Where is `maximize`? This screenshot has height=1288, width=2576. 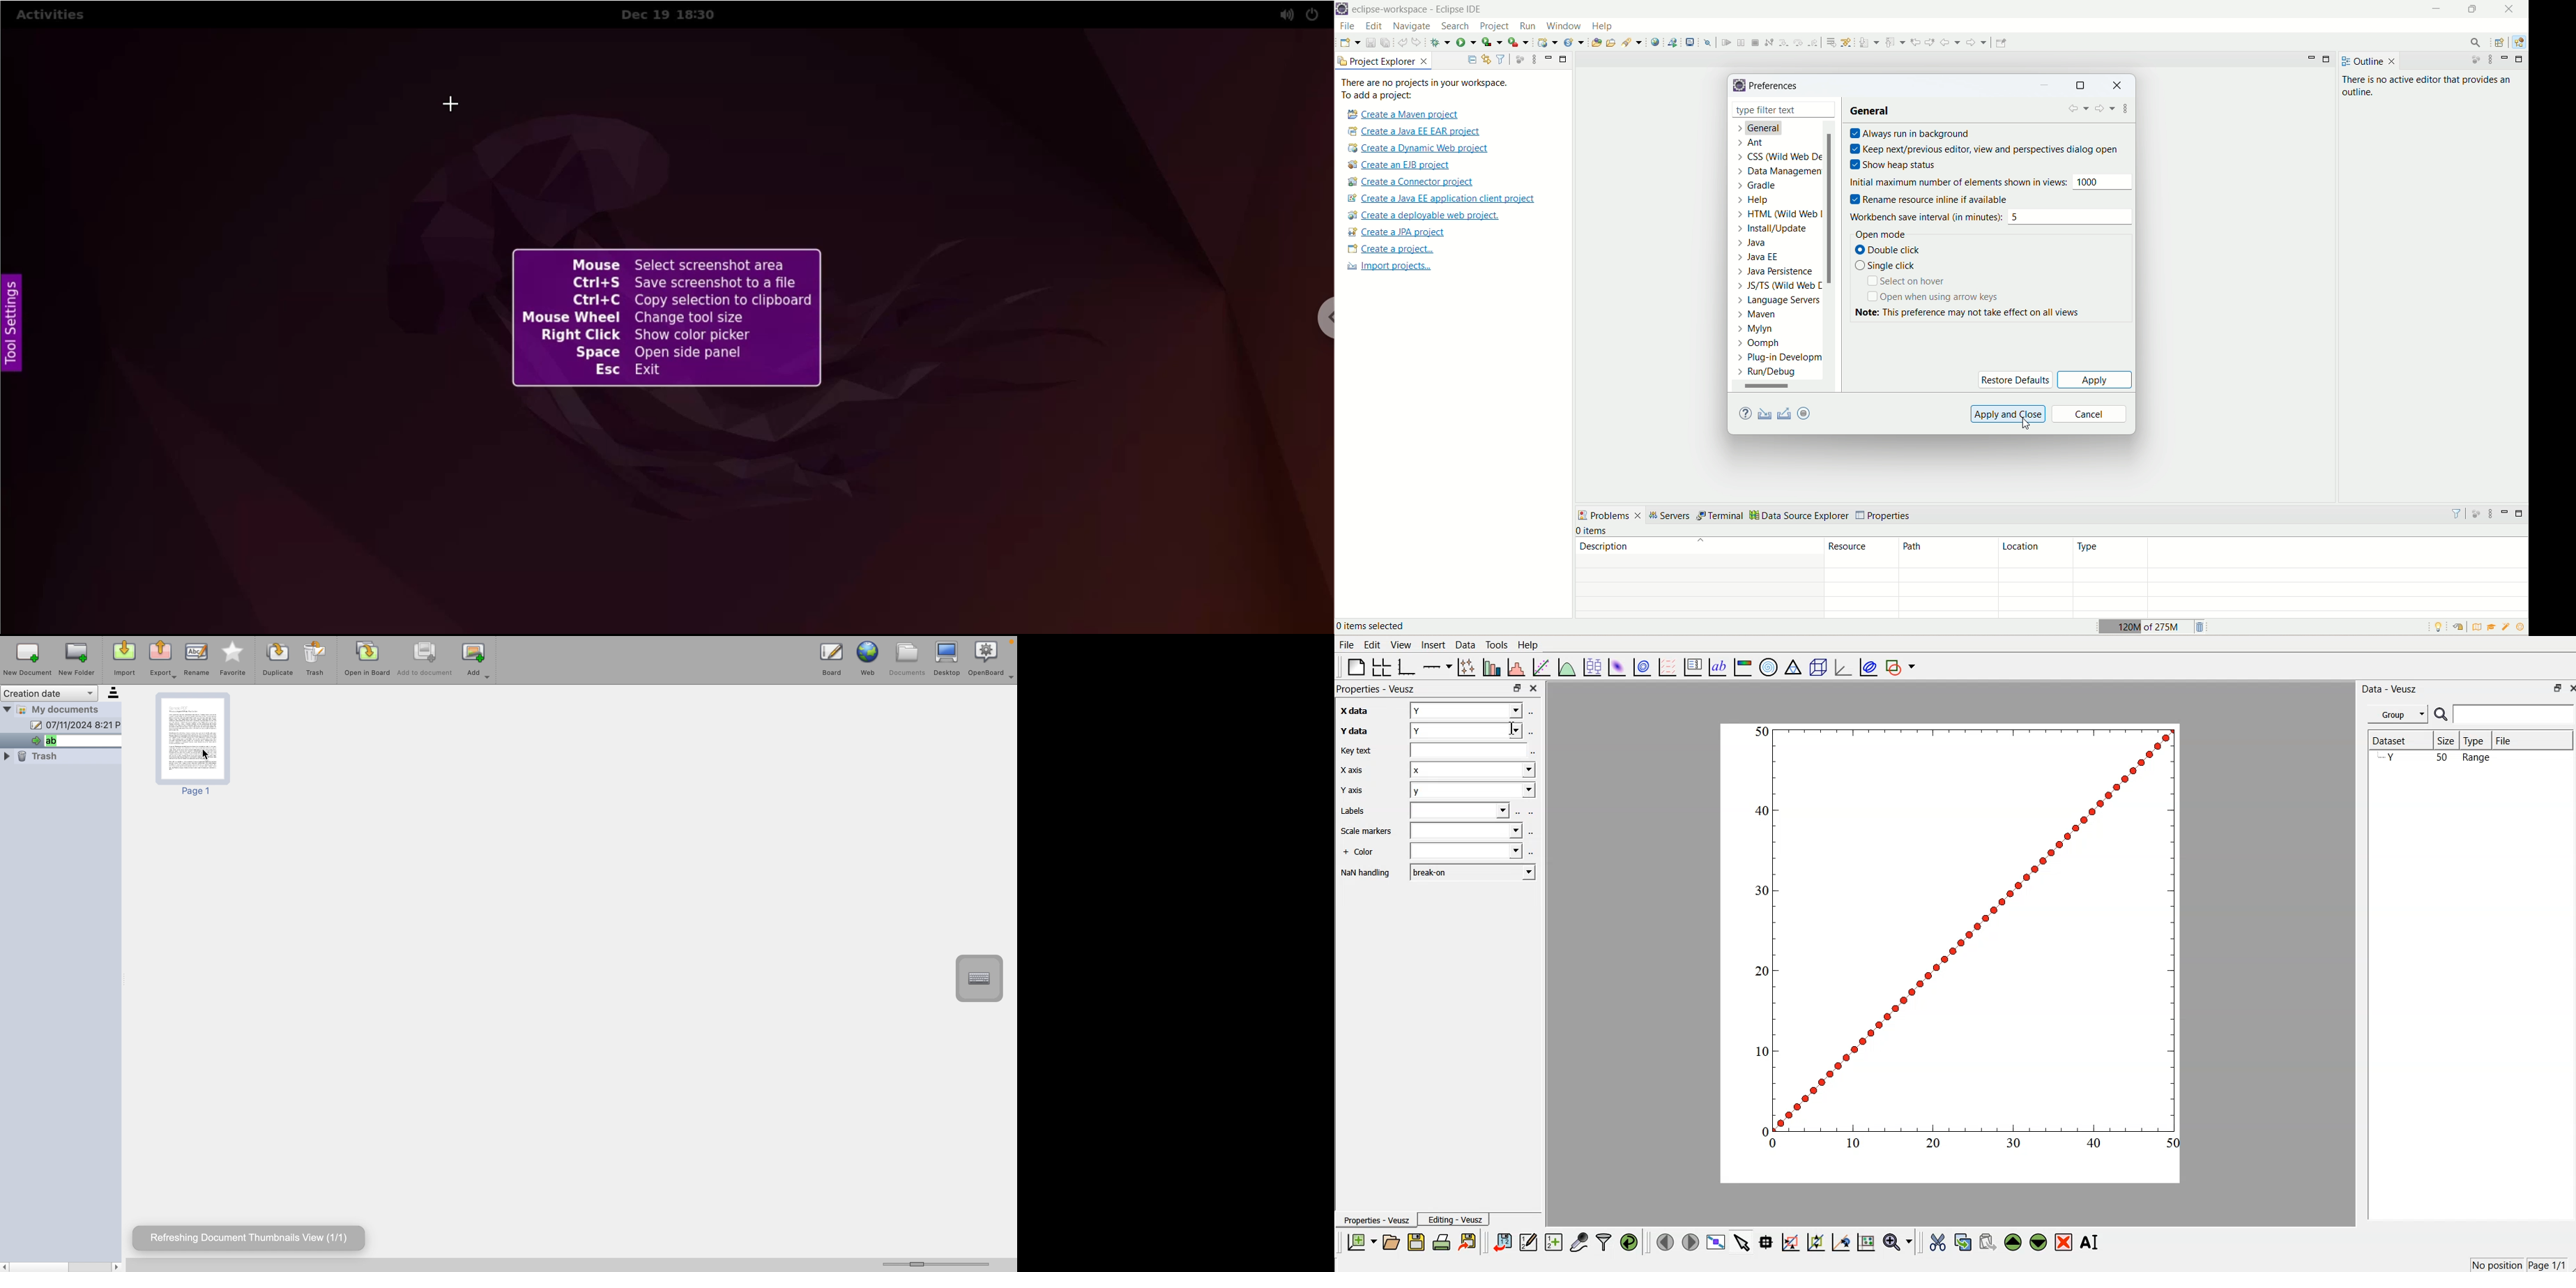
maximize is located at coordinates (1564, 60).